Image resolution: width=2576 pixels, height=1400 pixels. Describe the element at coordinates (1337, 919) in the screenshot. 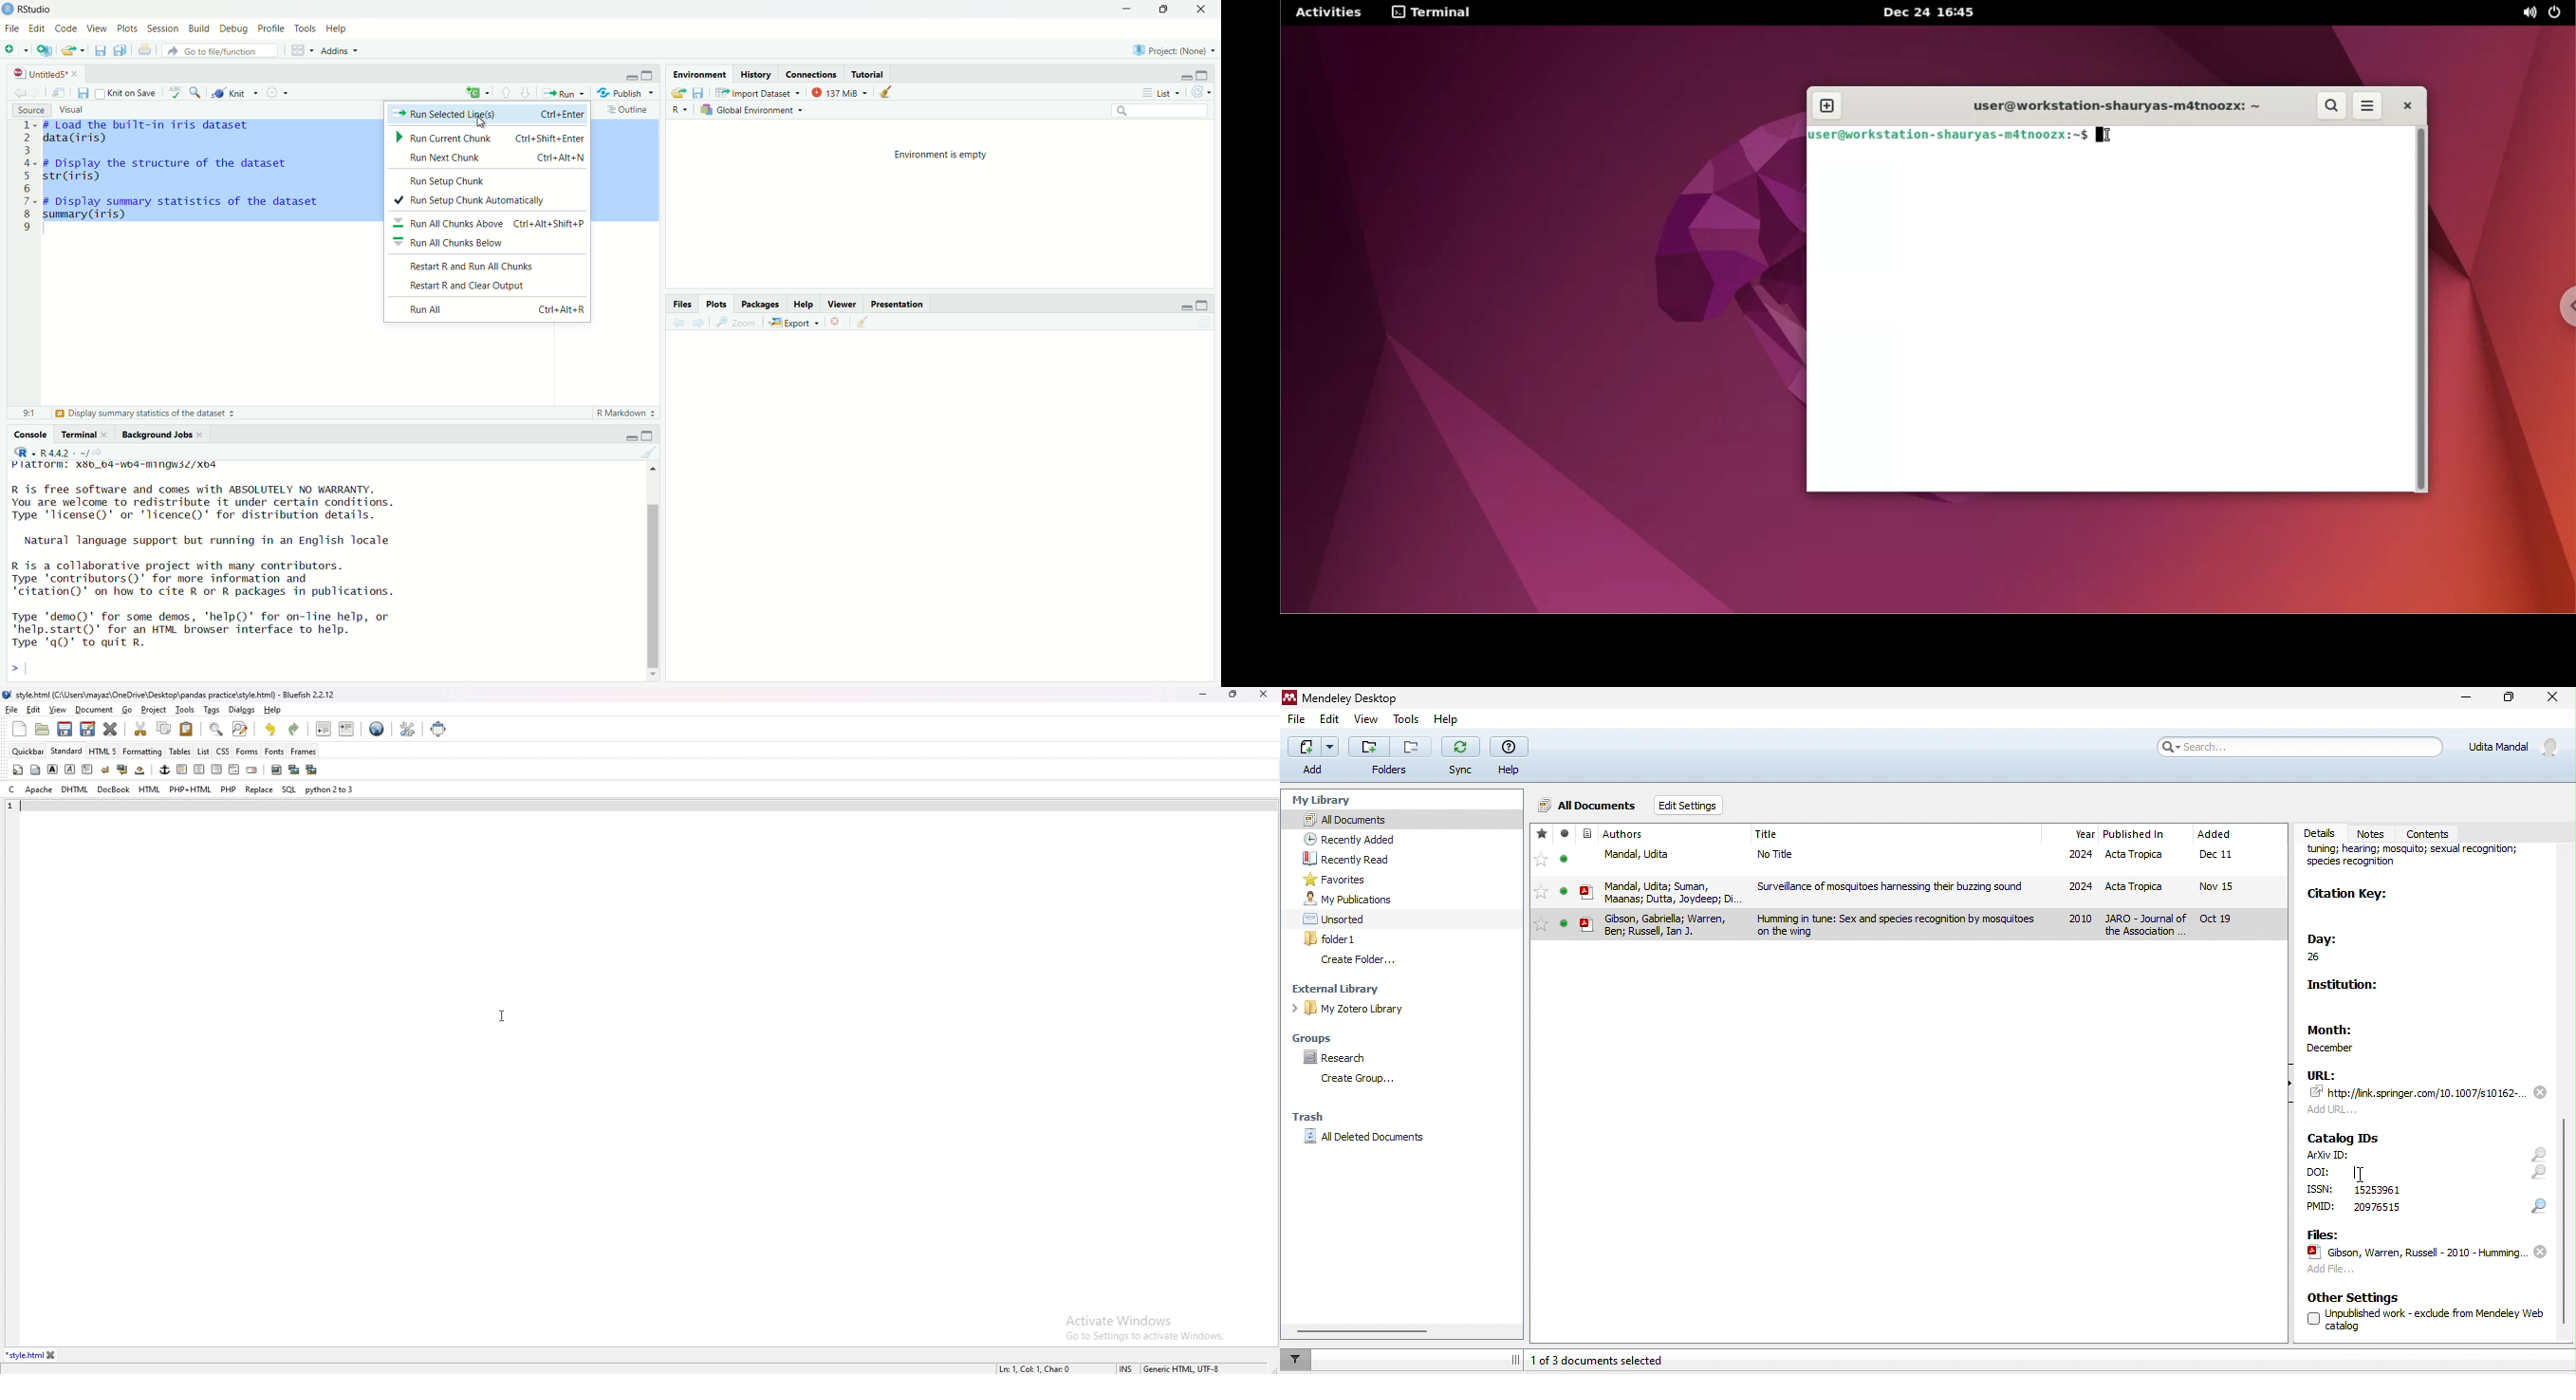

I see `unsorted` at that location.